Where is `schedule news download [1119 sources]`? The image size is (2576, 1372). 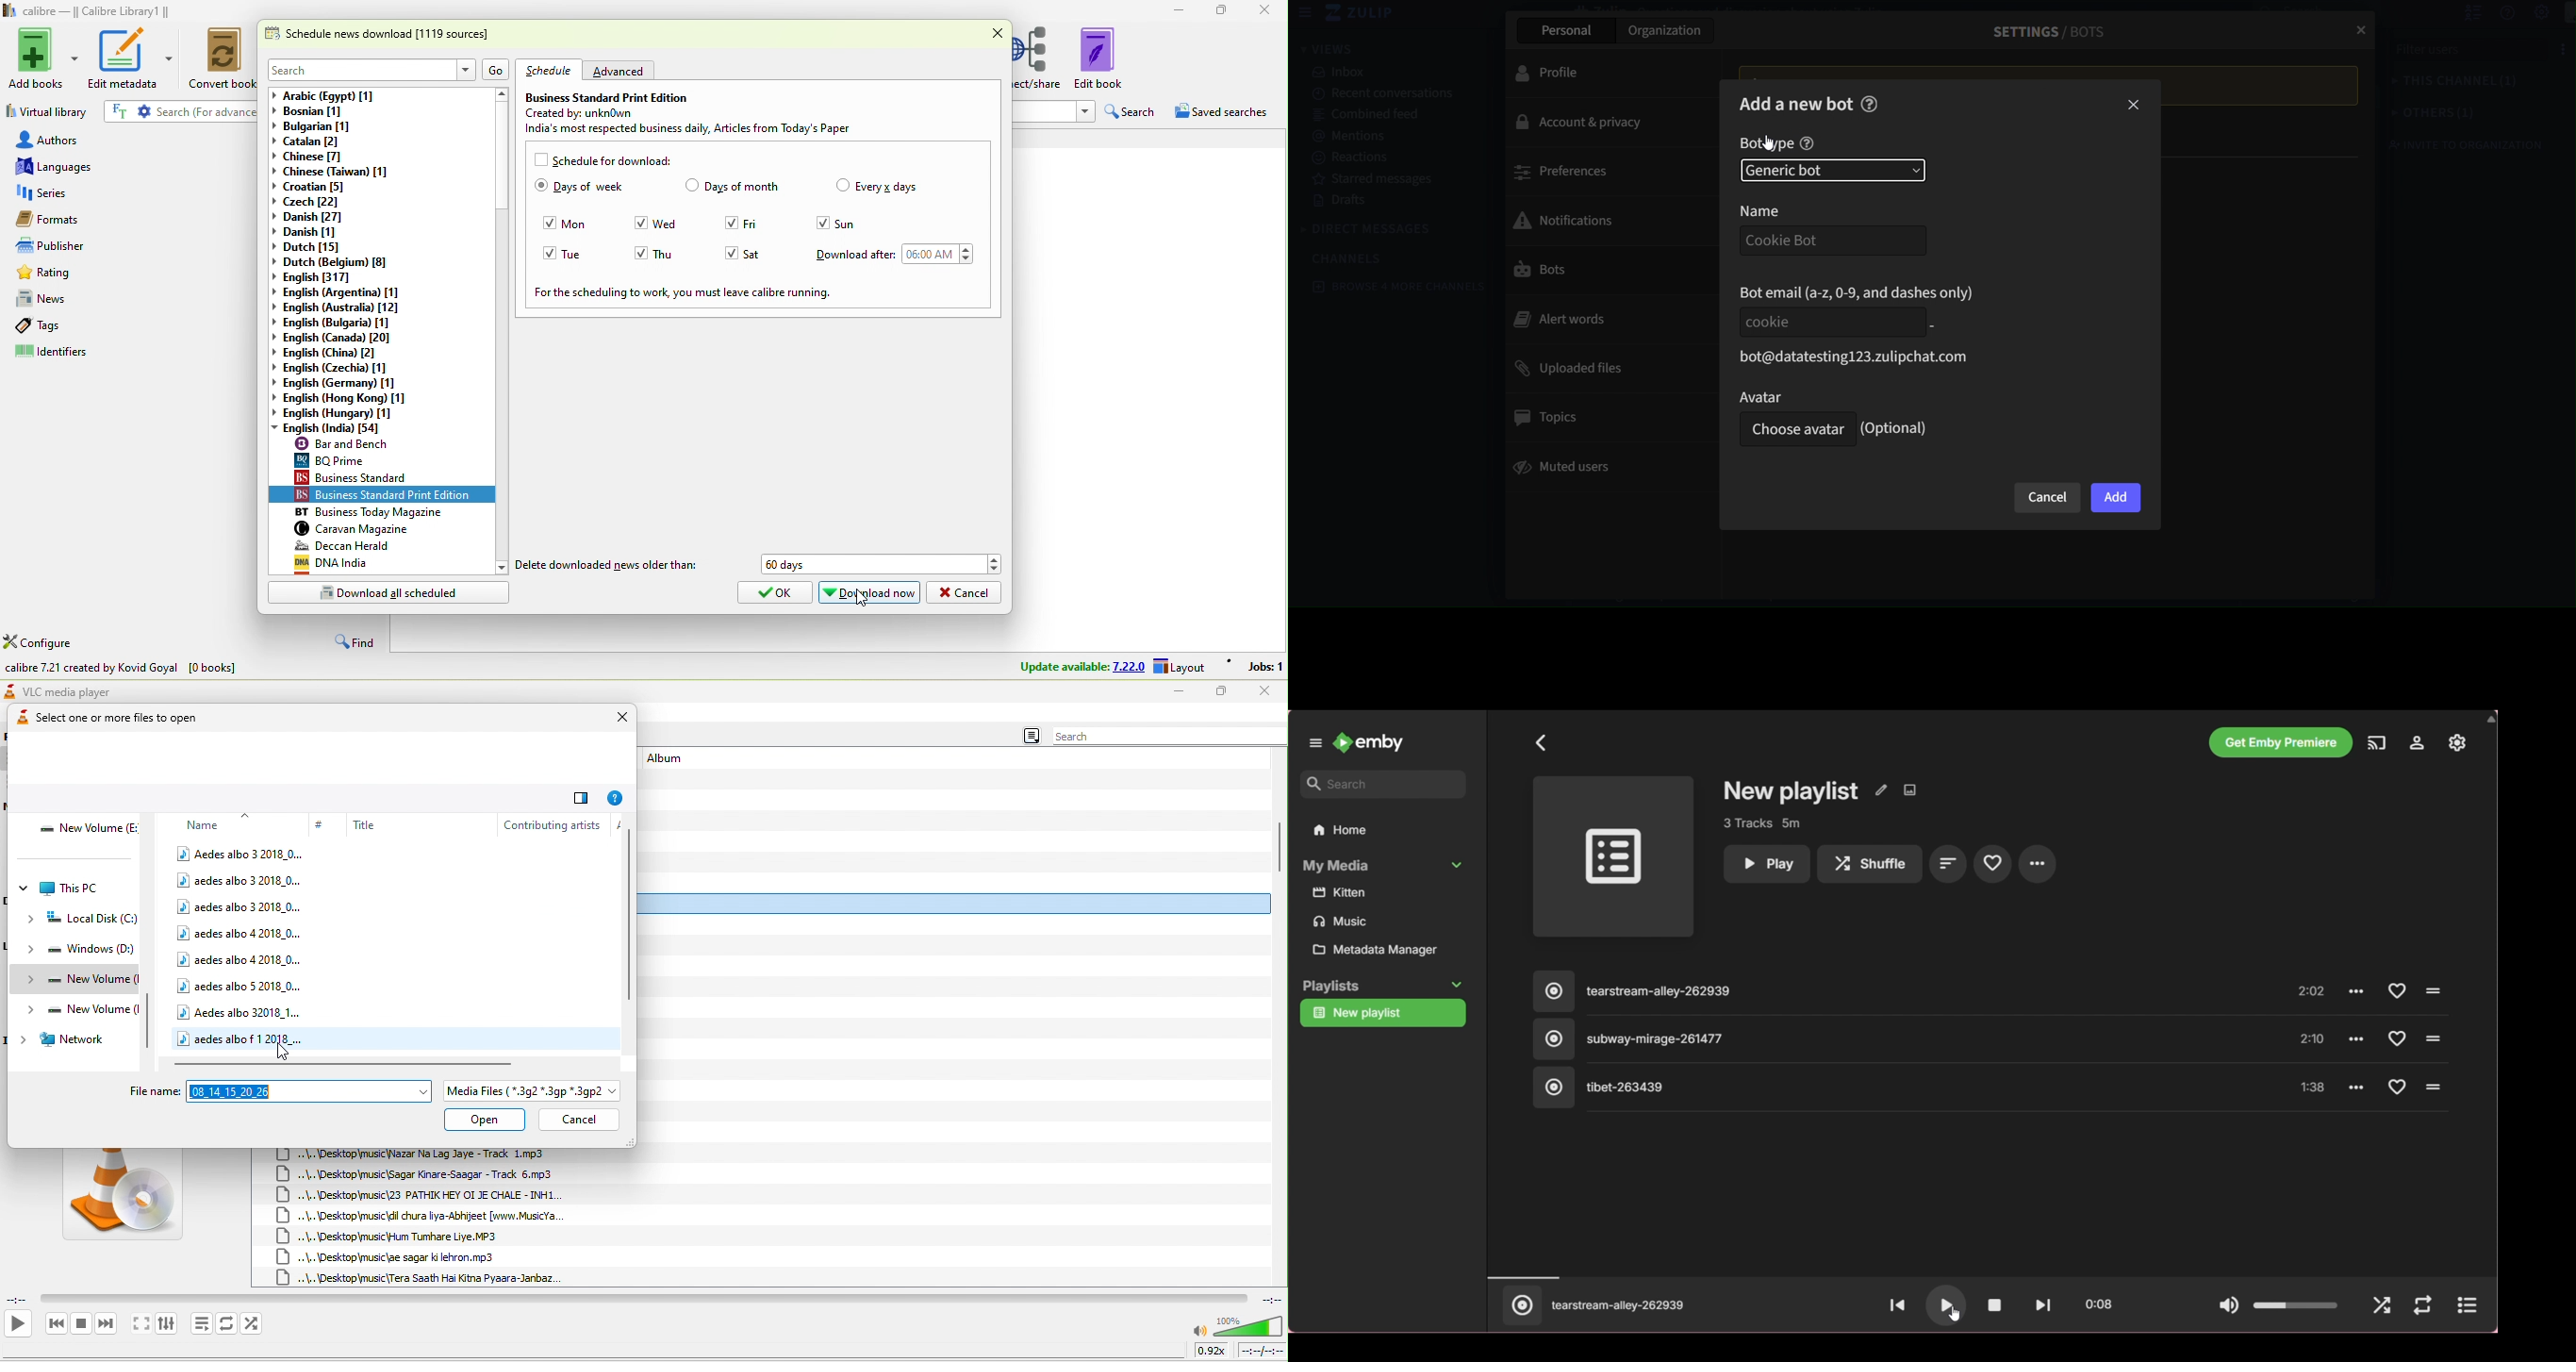 schedule news download [1119 sources] is located at coordinates (384, 38).